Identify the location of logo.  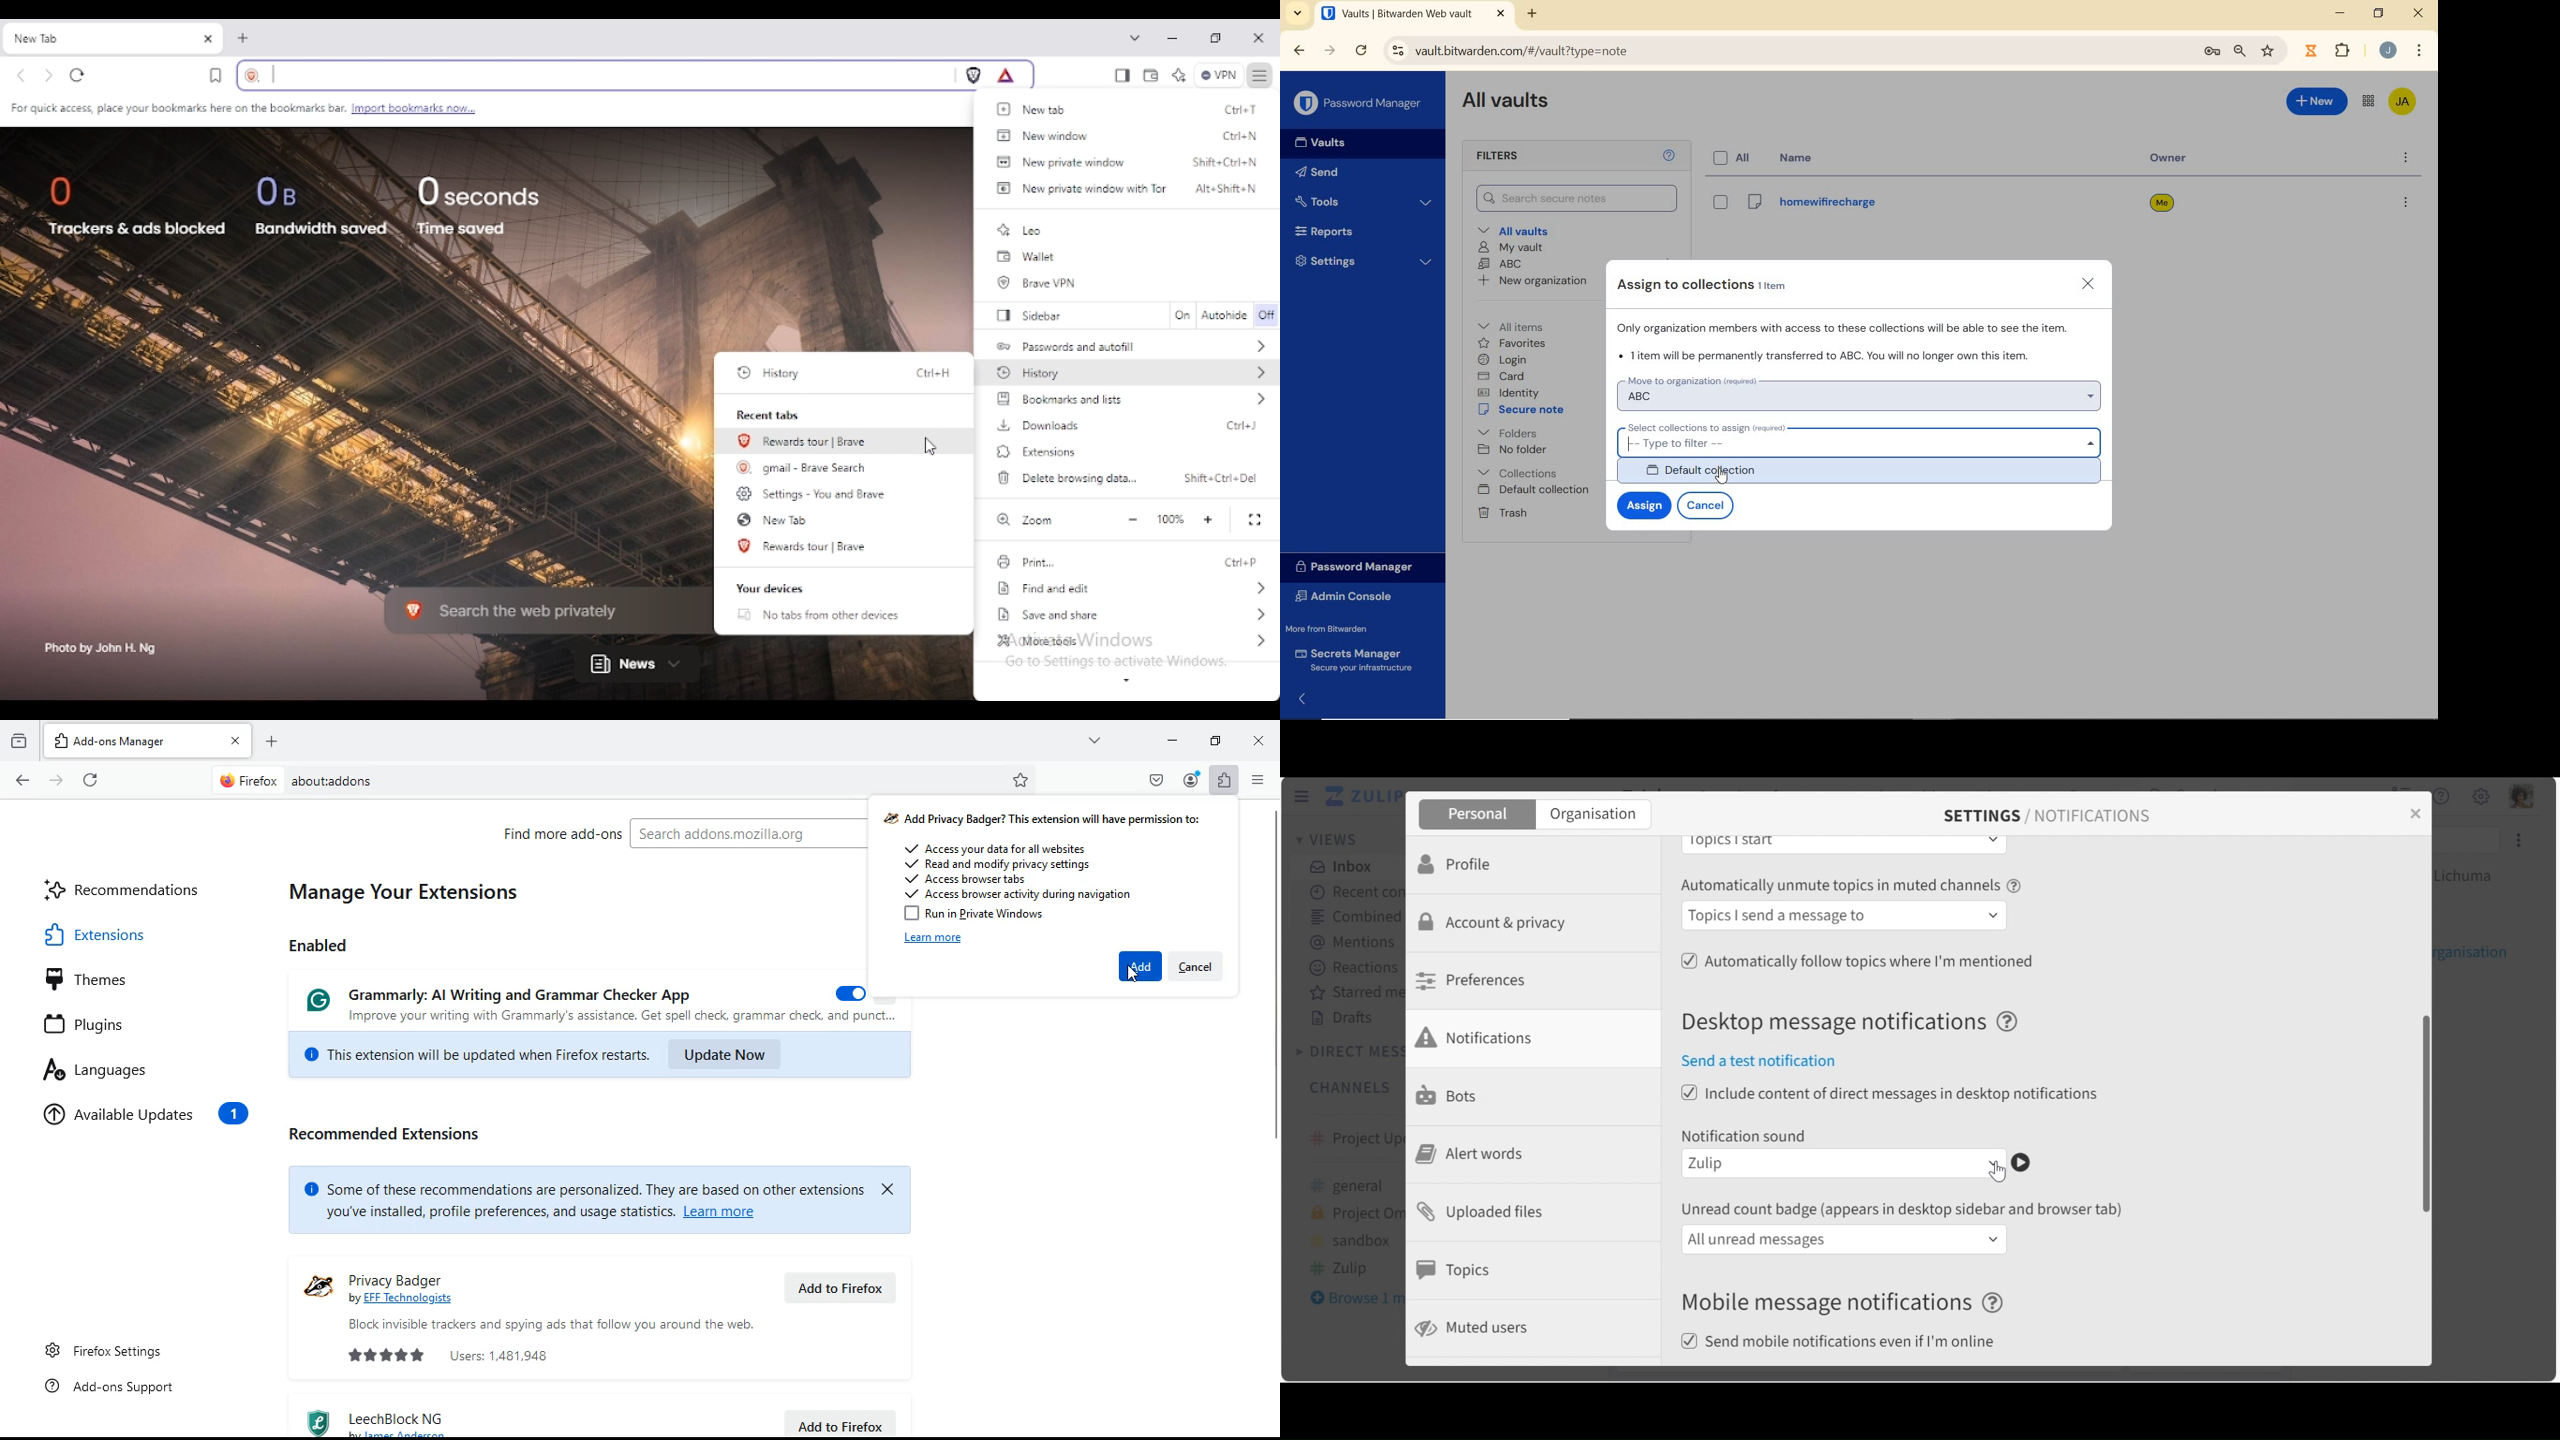
(319, 1288).